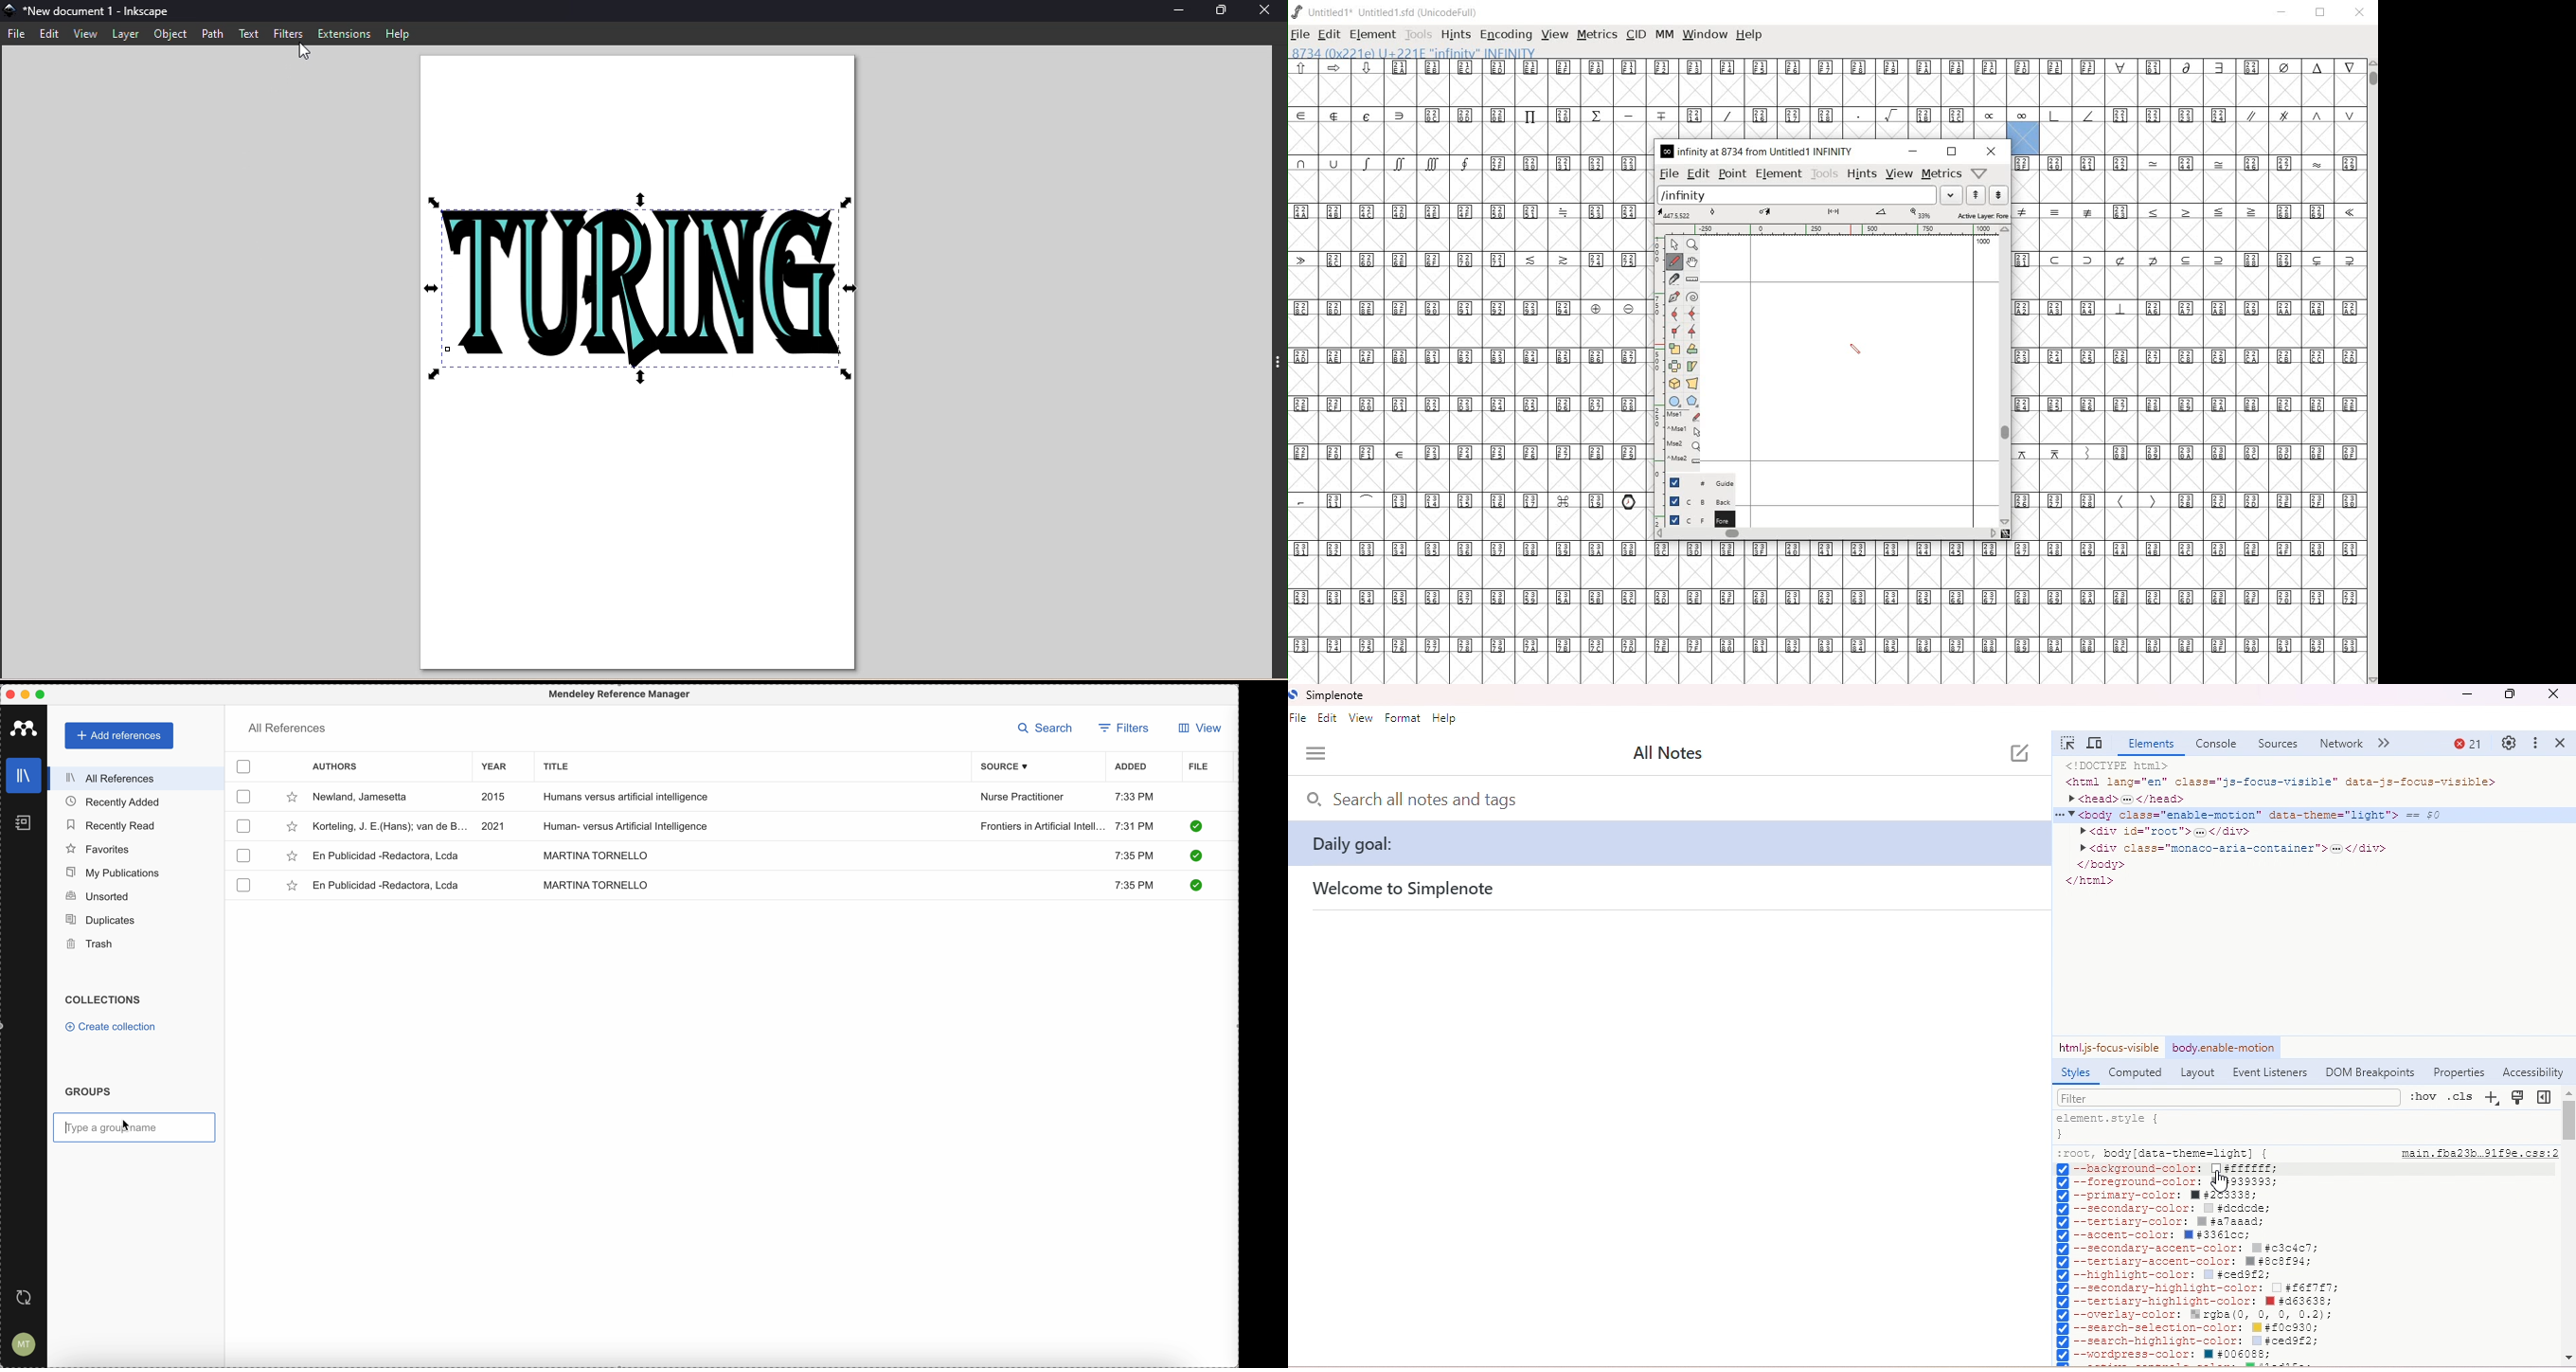  Describe the element at coordinates (2166, 1153) in the screenshot. I see `:root, body [data-theme=light]  {` at that location.